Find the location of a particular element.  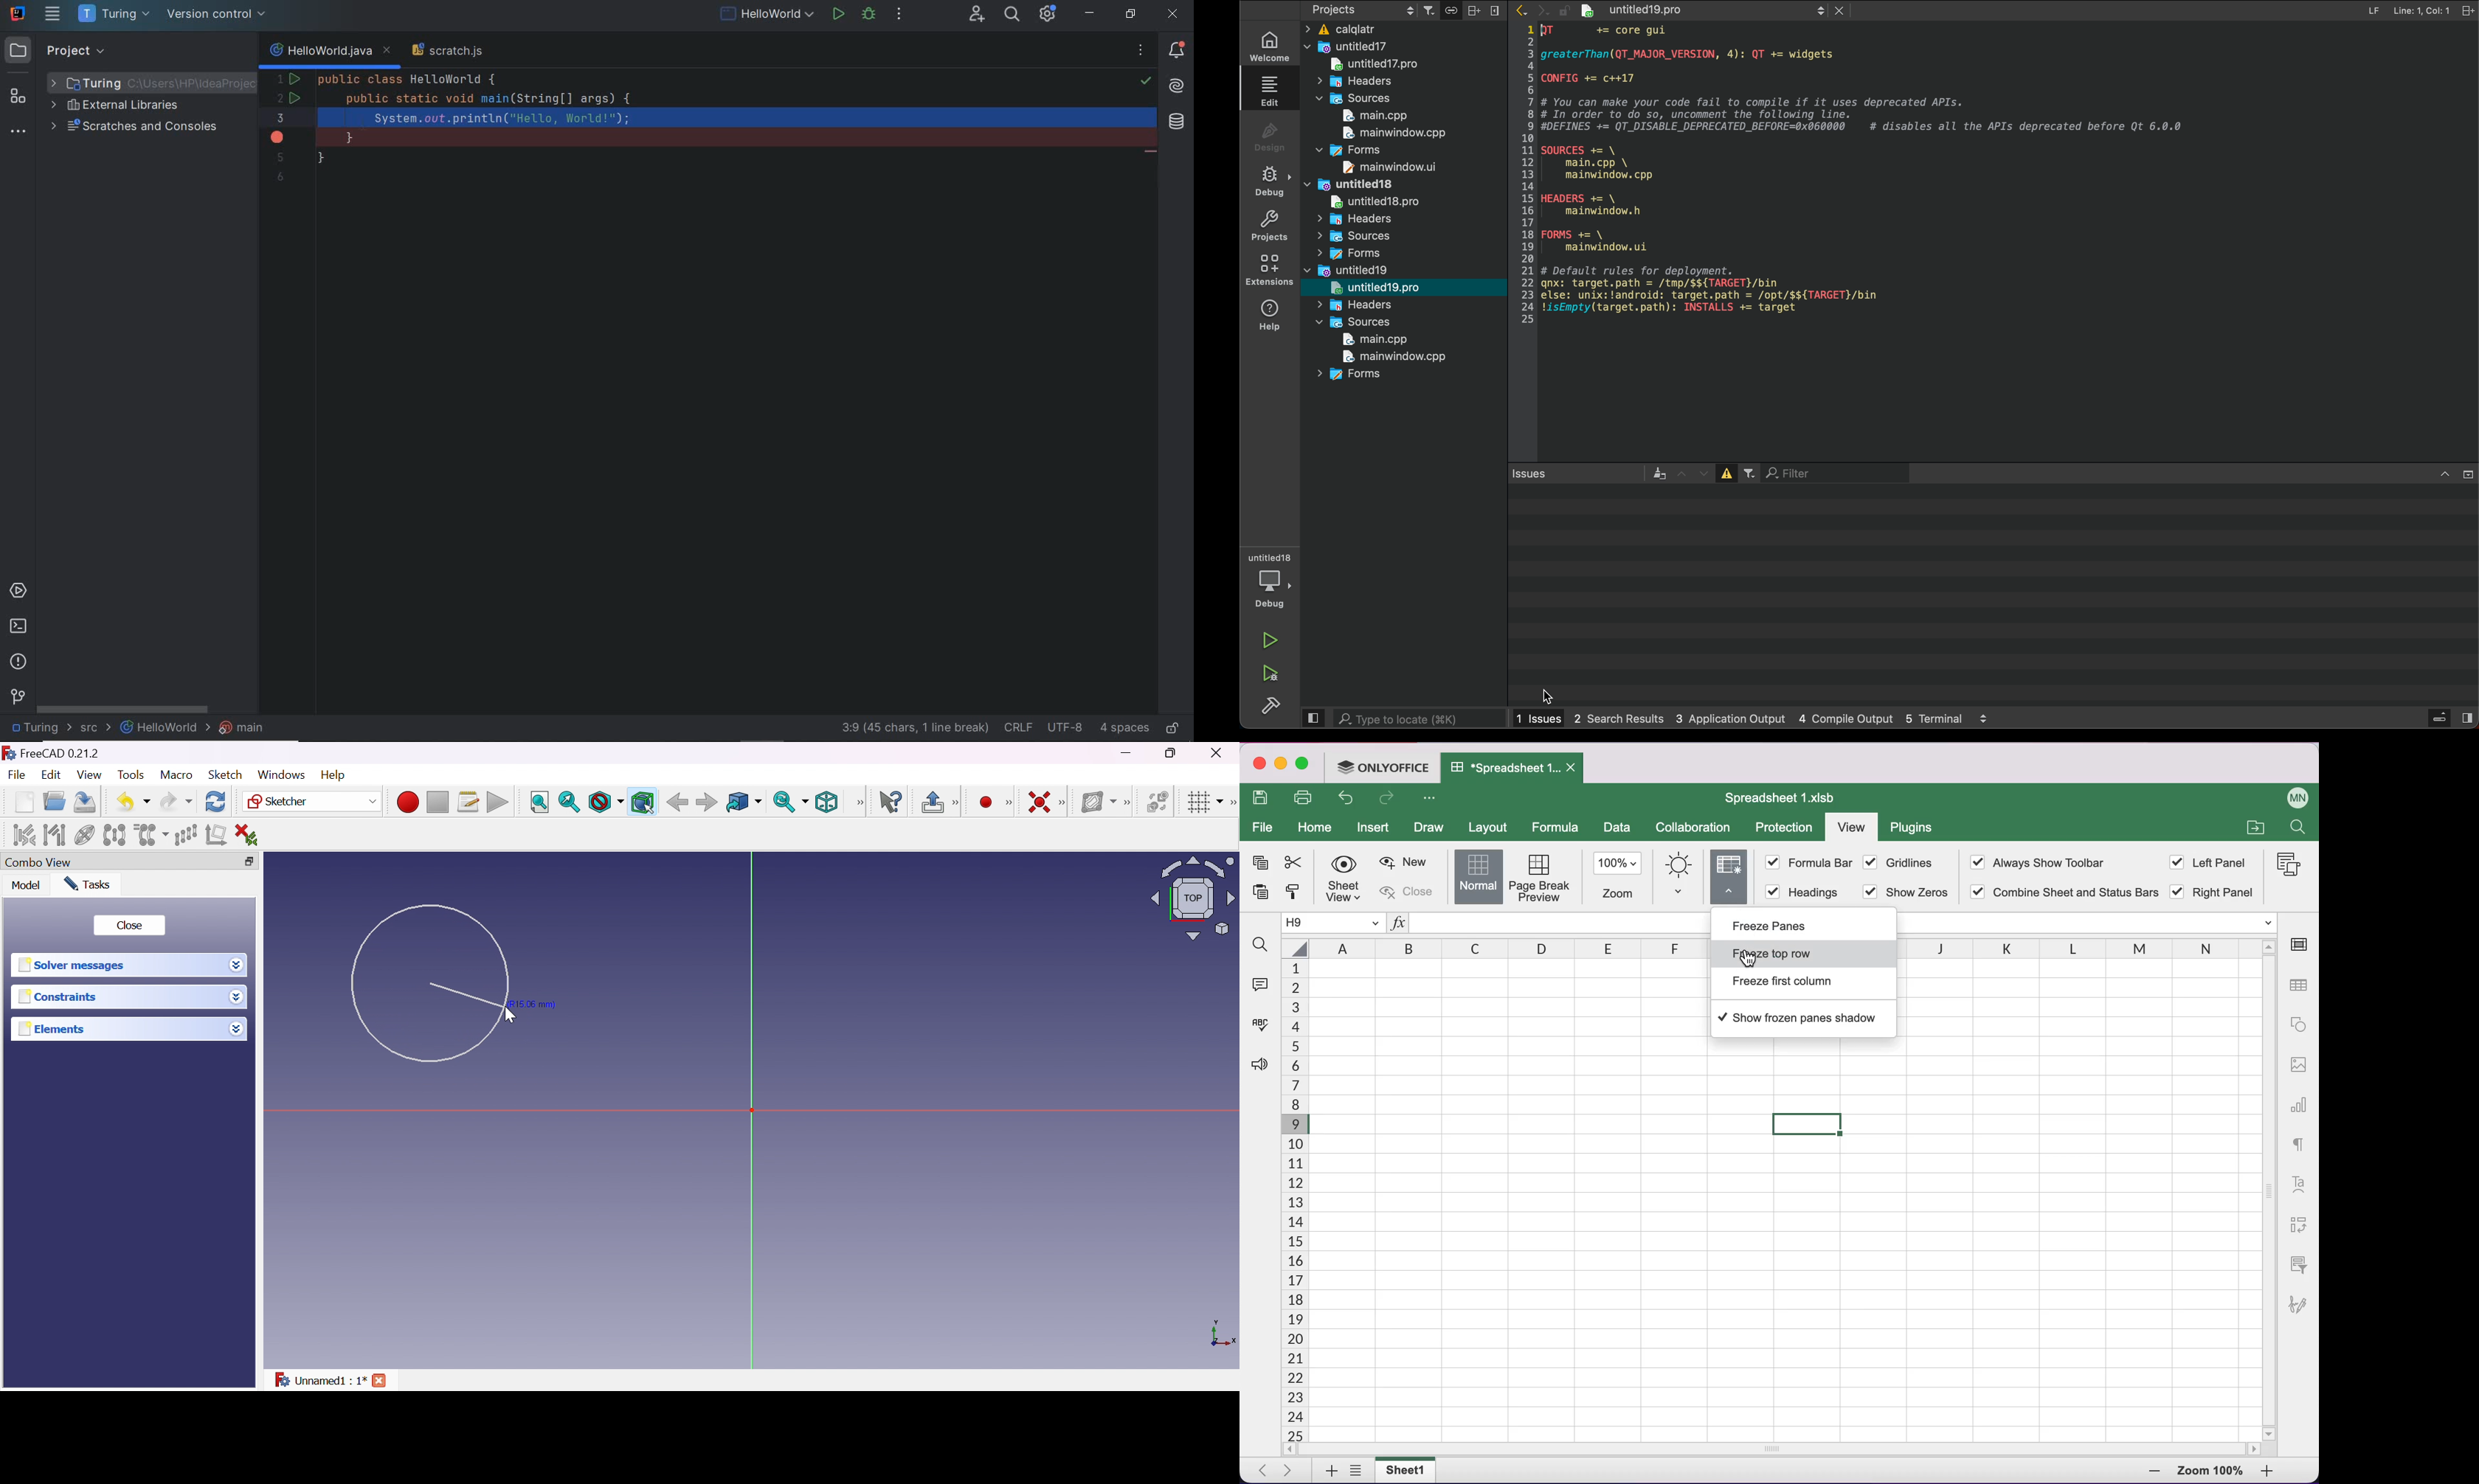

Symmetry is located at coordinates (115, 834).